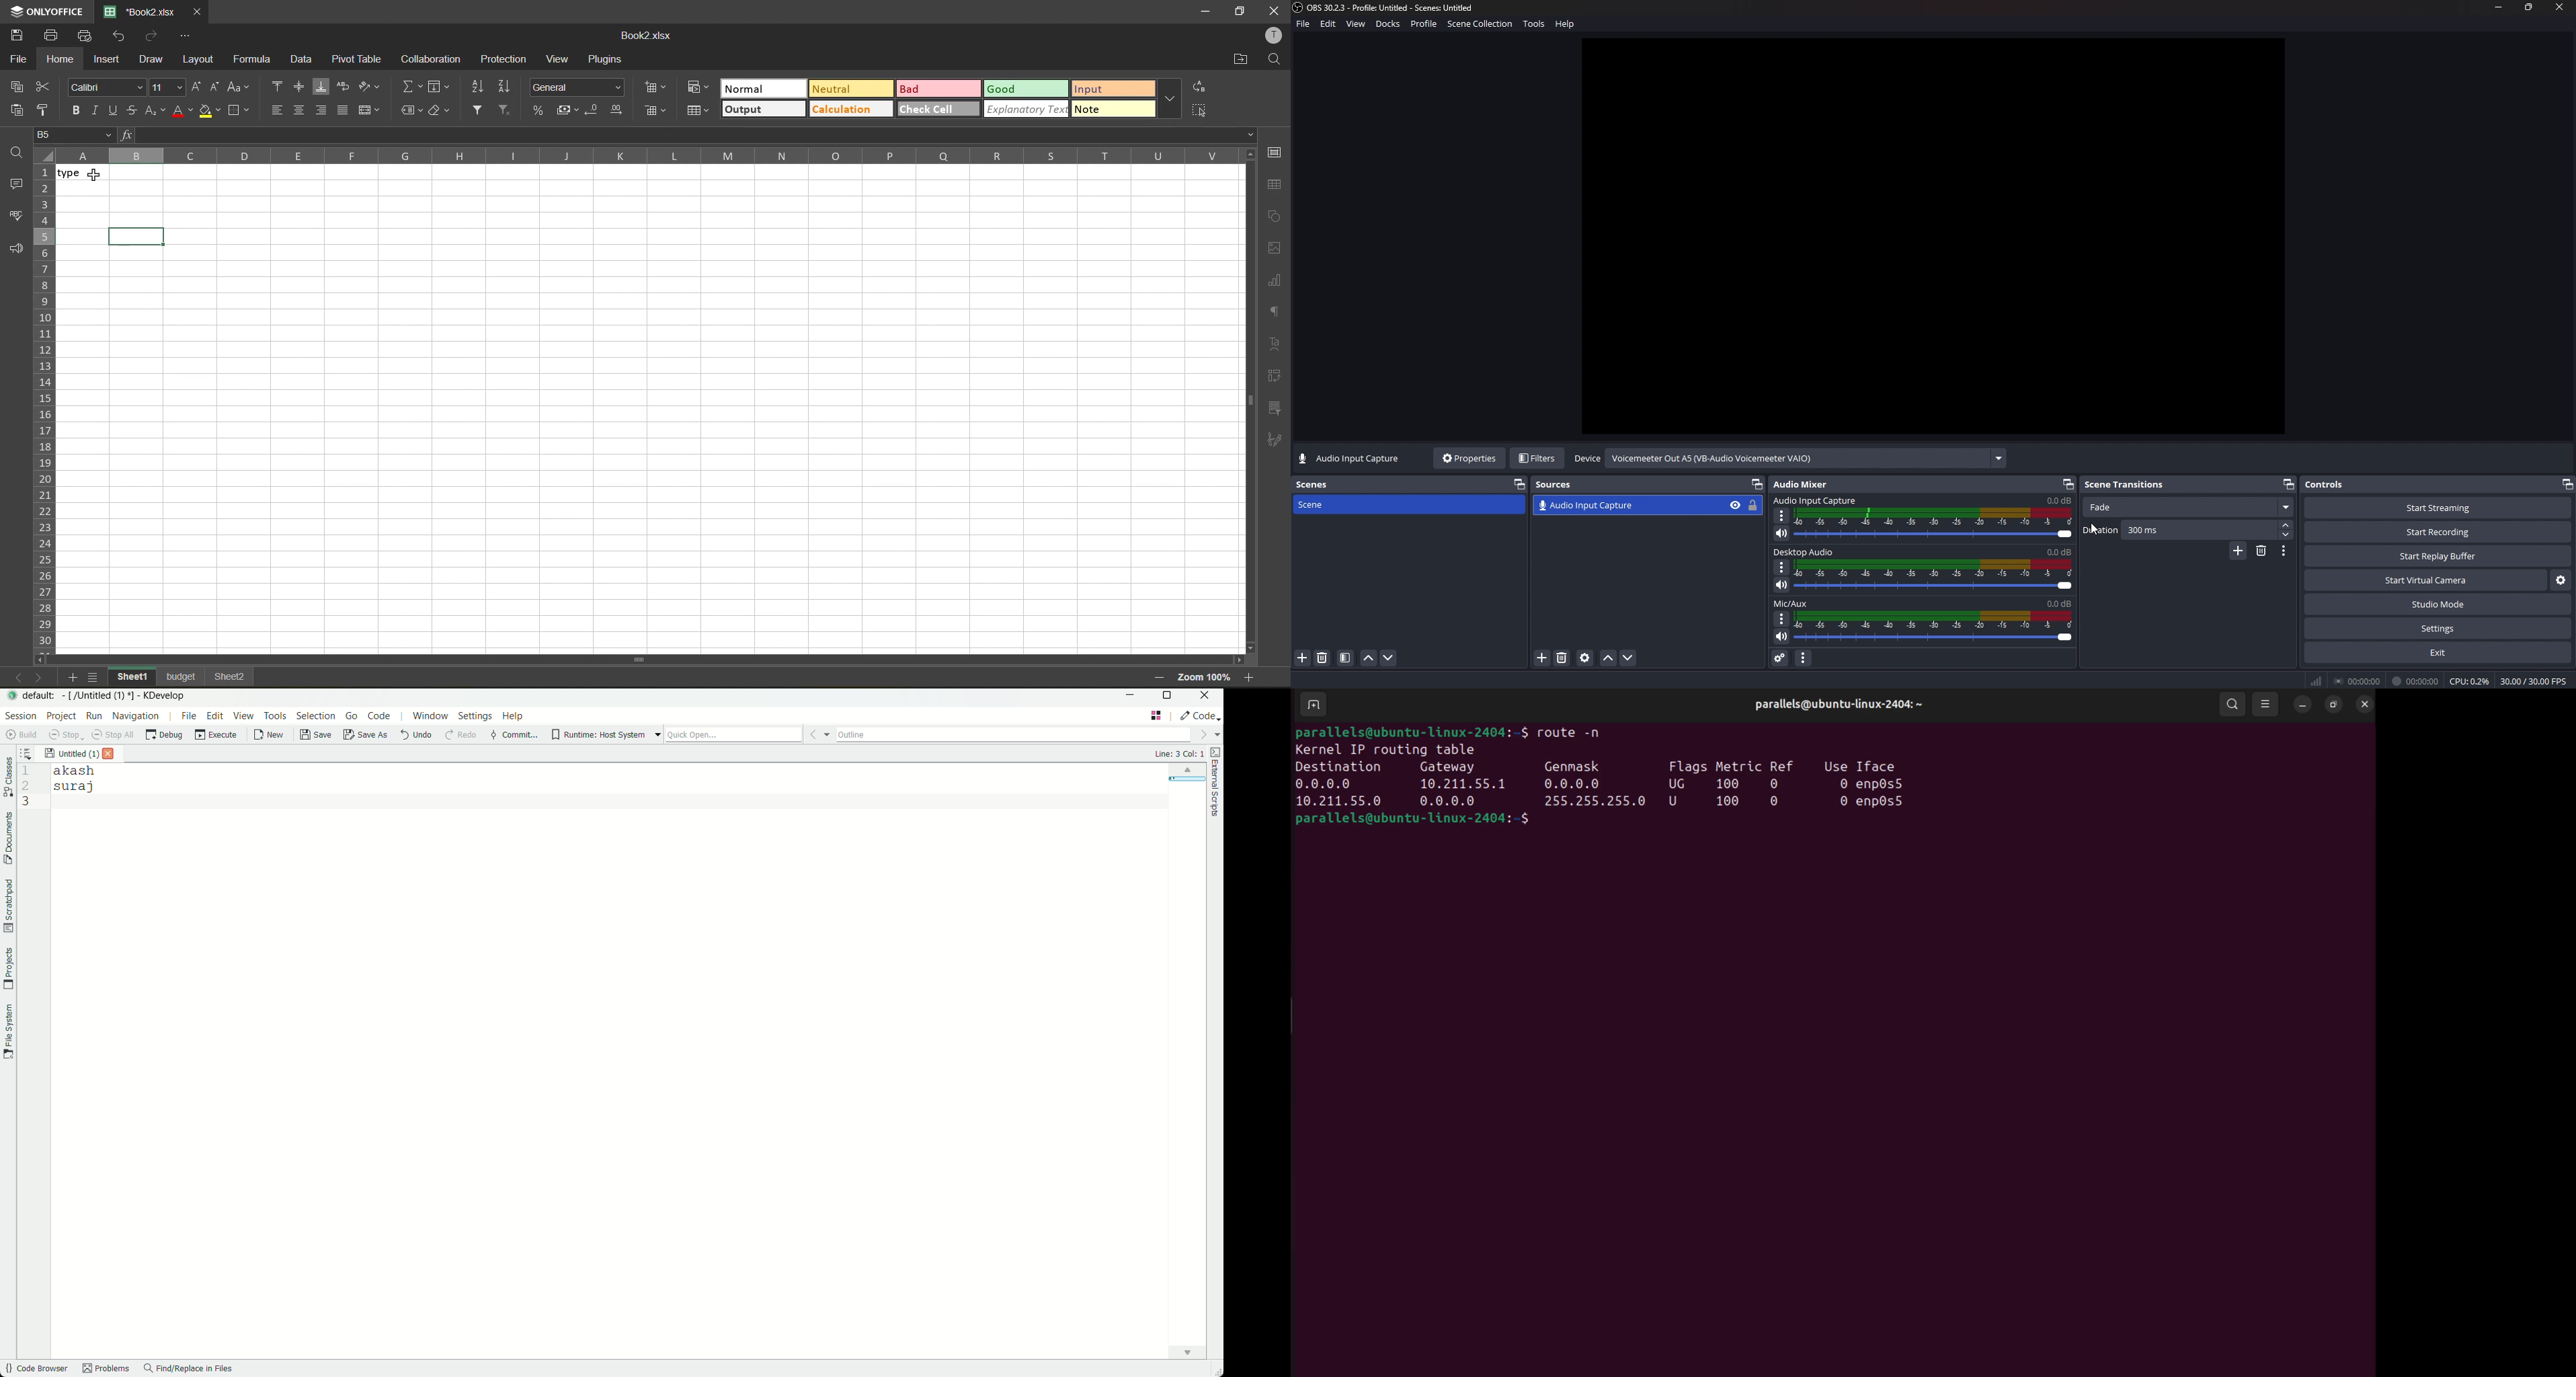 This screenshot has height=1400, width=2576. What do you see at coordinates (2438, 652) in the screenshot?
I see `exit` at bounding box center [2438, 652].